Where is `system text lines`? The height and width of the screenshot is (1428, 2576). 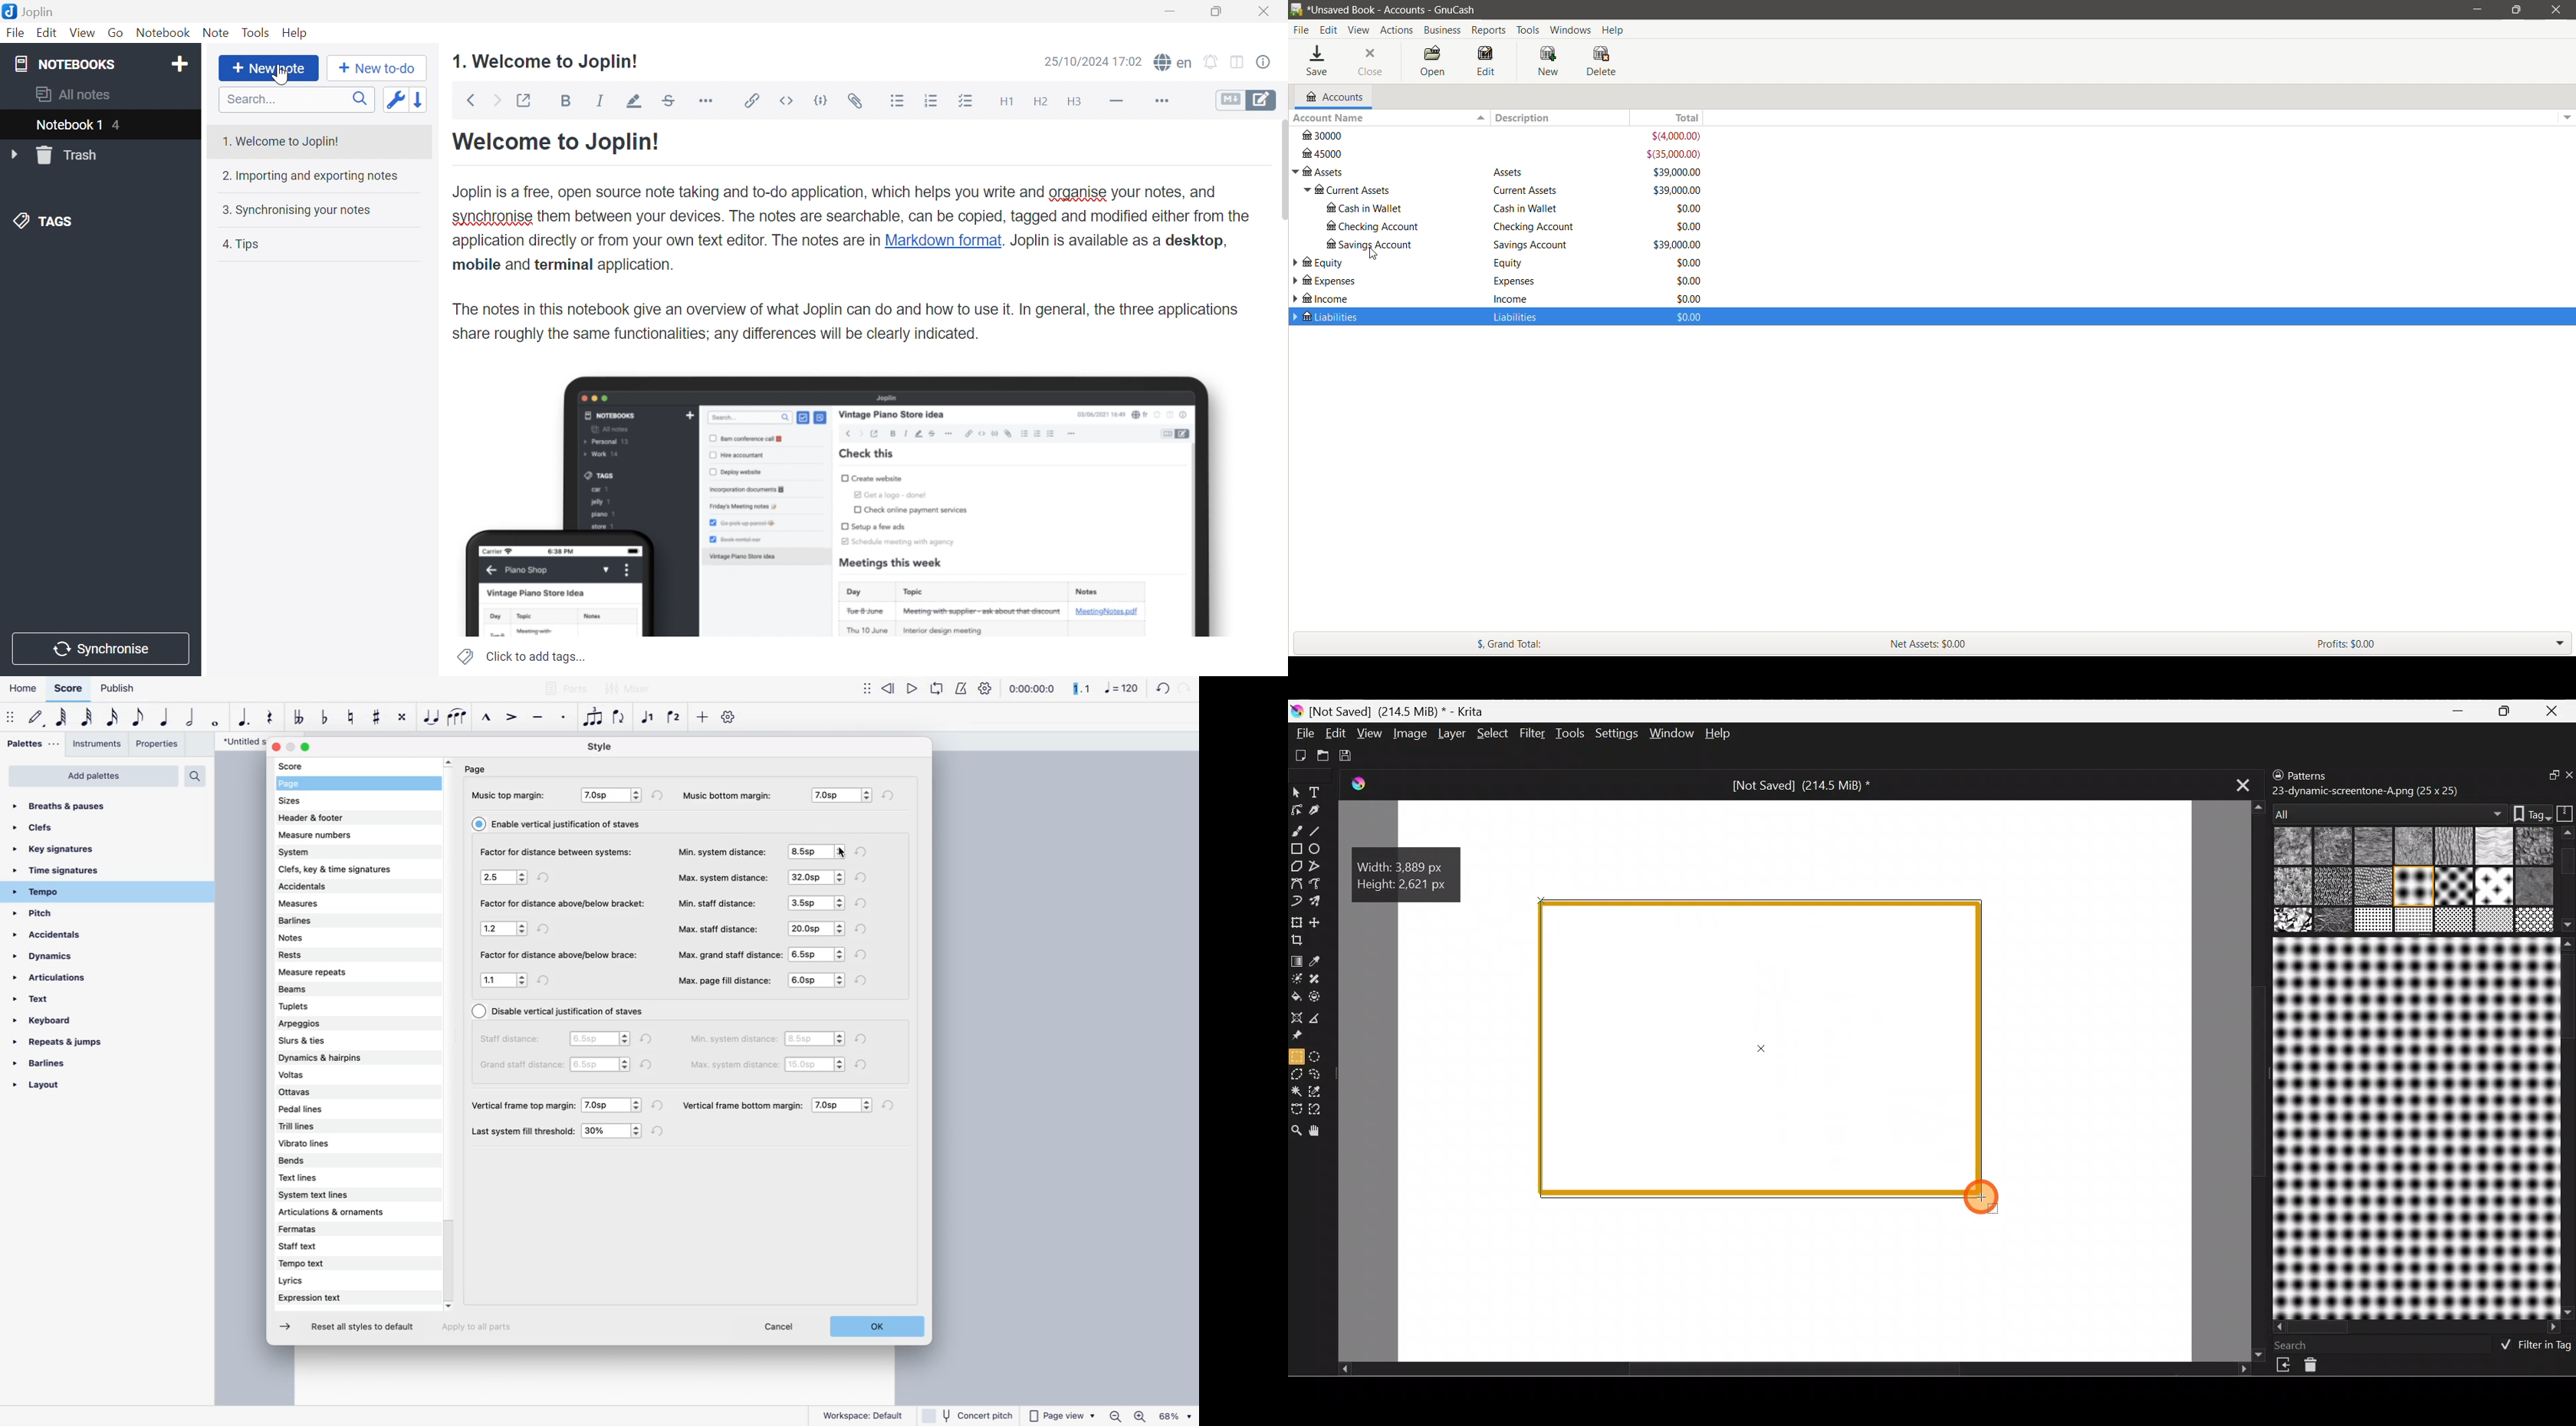 system text lines is located at coordinates (333, 1196).